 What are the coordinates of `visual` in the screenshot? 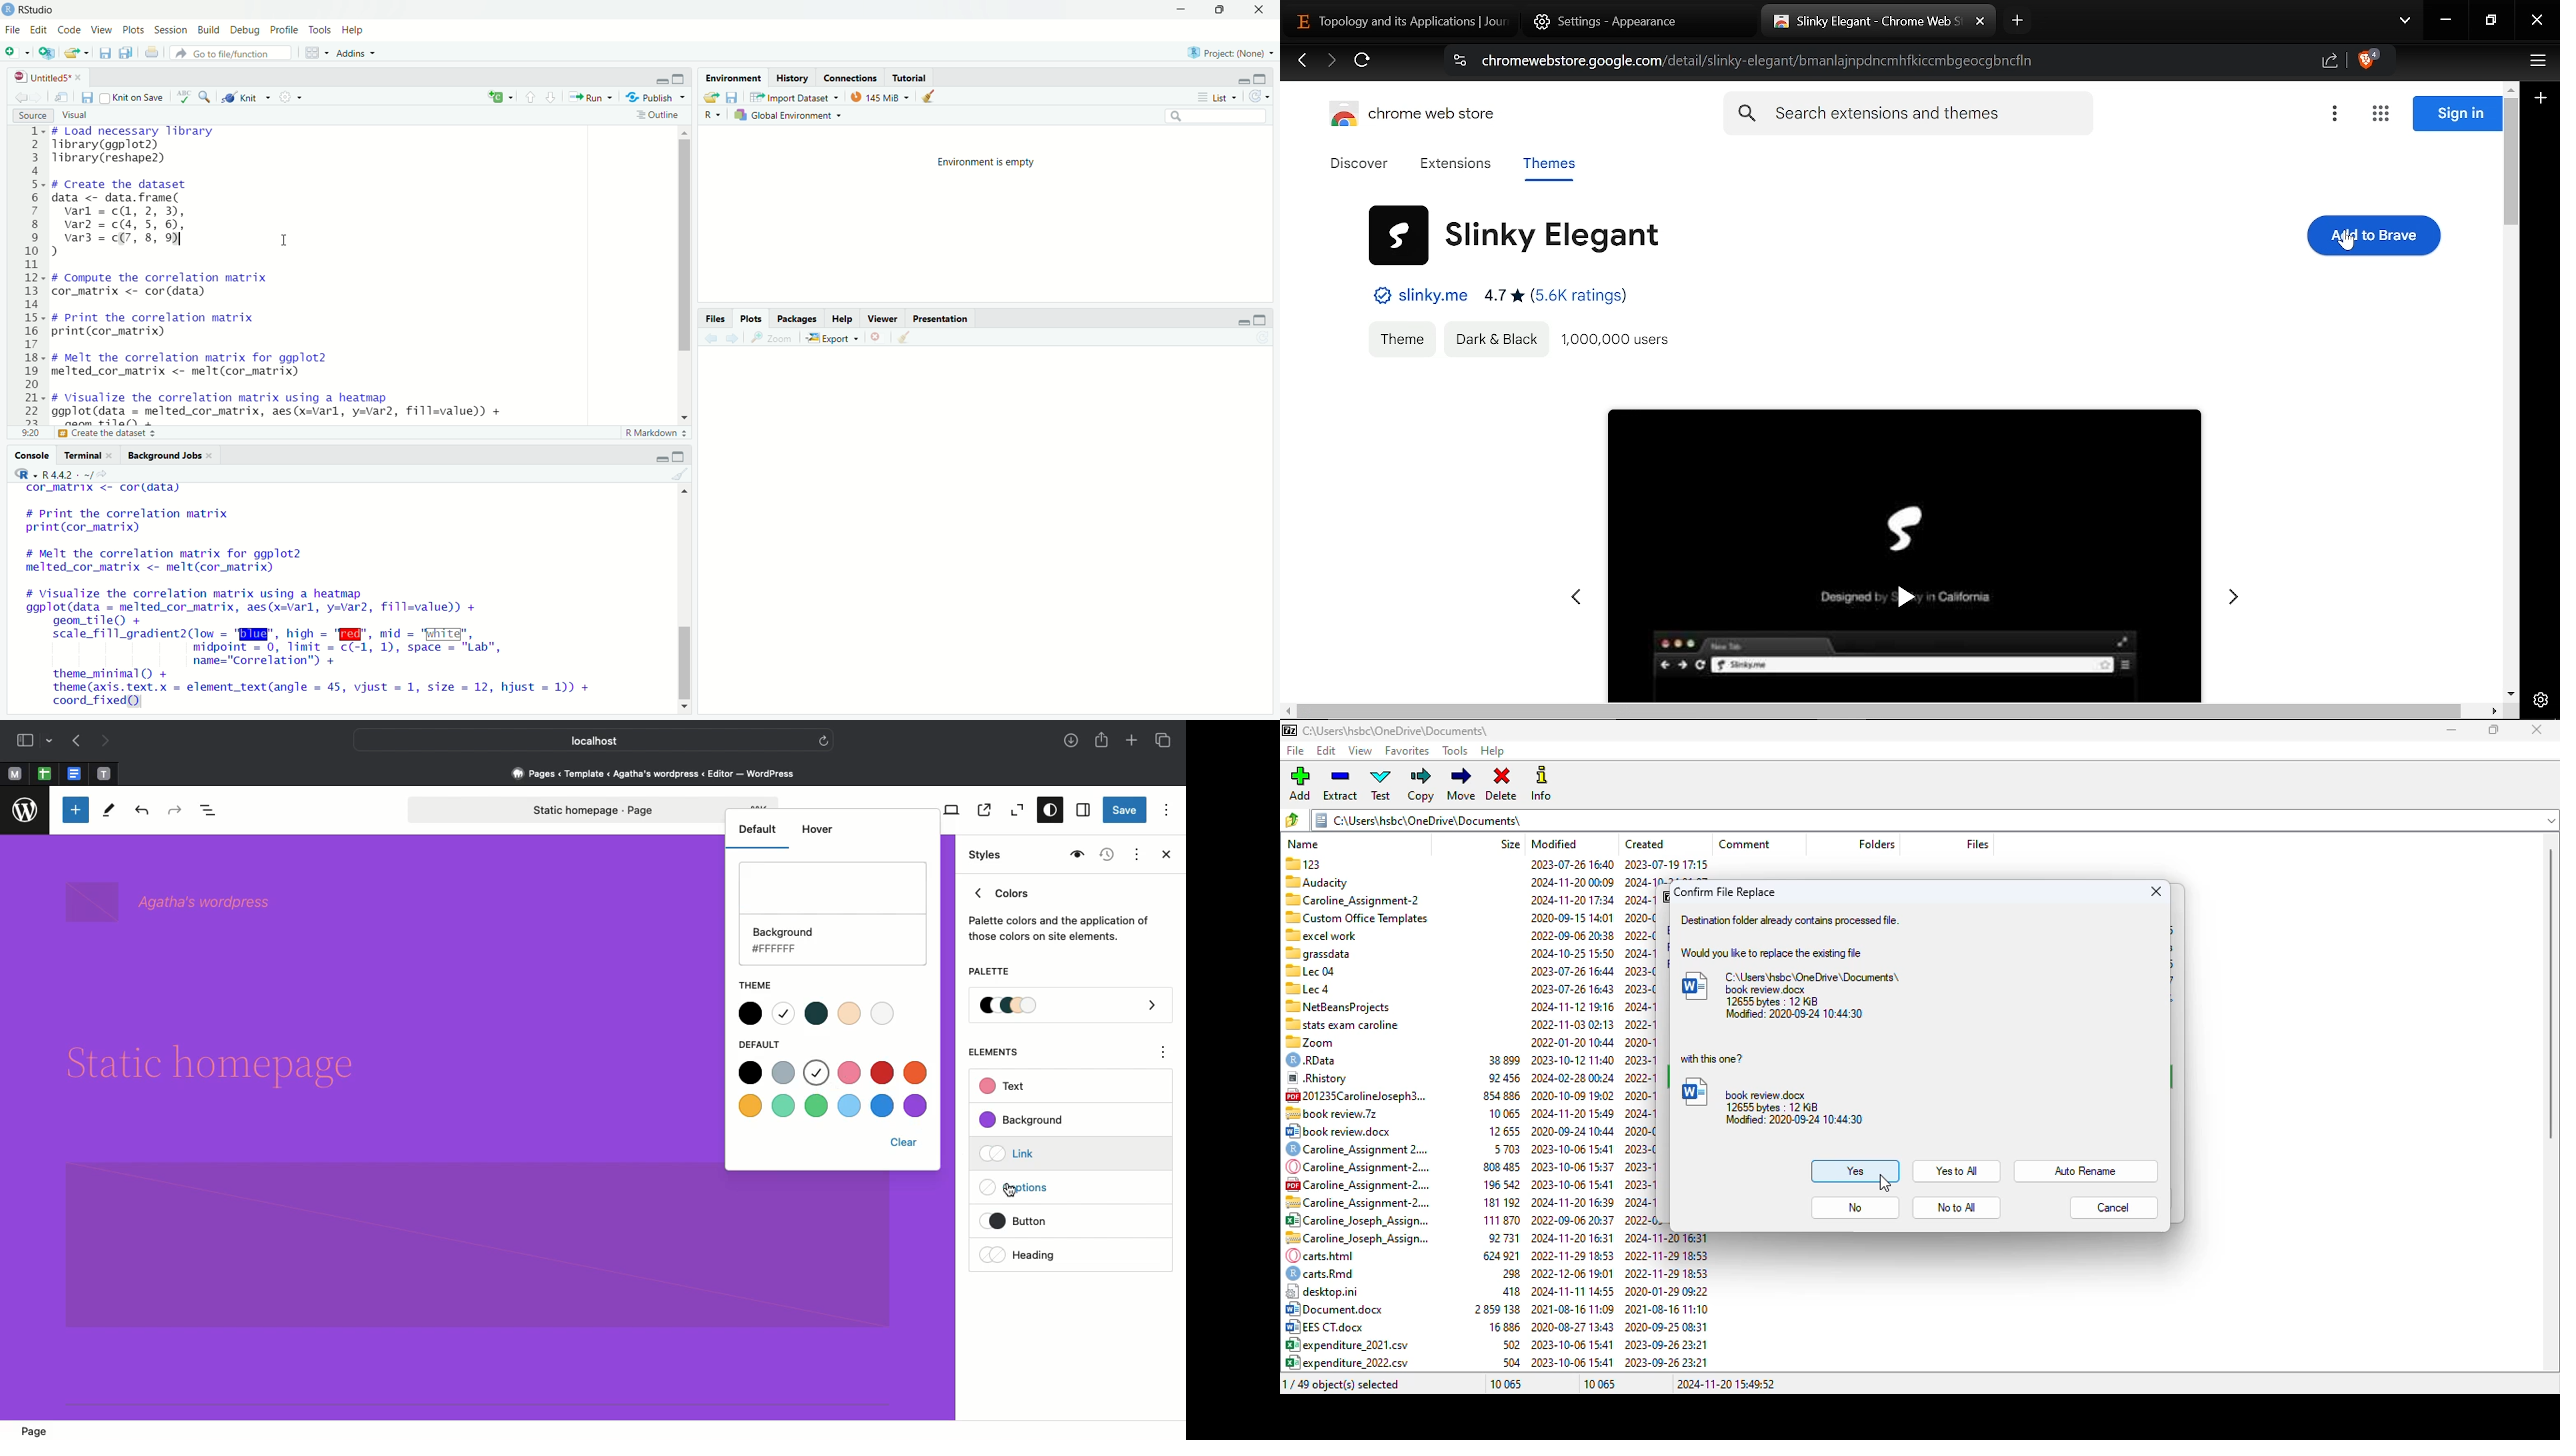 It's located at (76, 115).